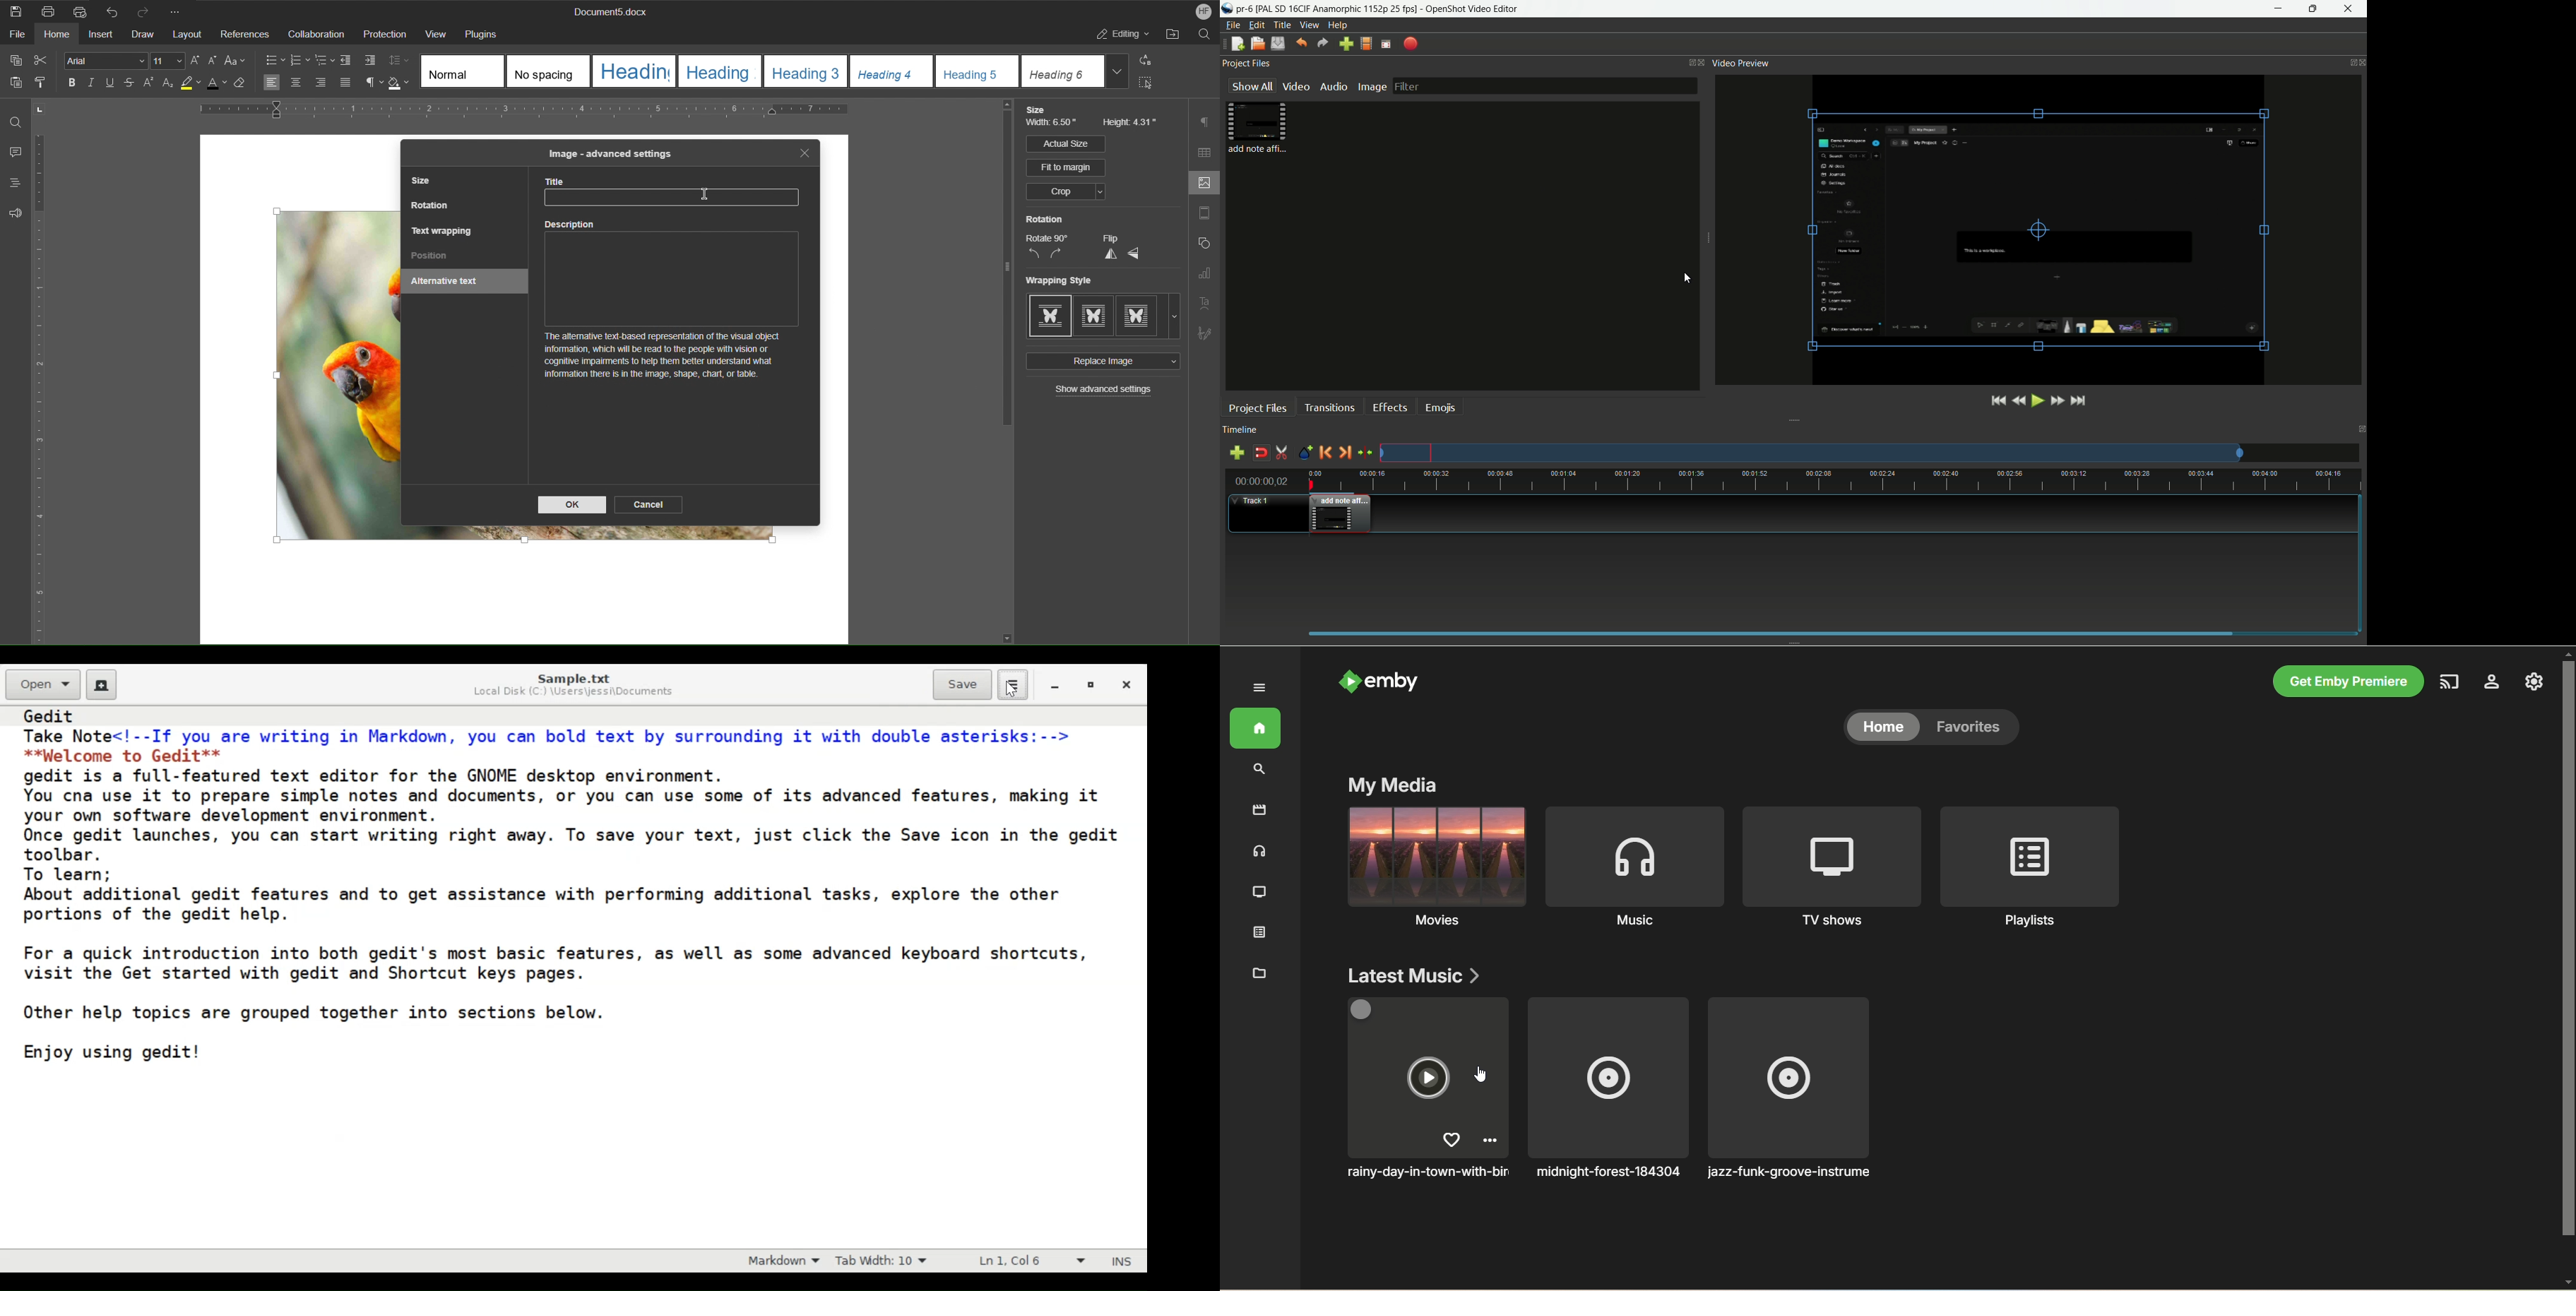 Image resolution: width=2576 pixels, height=1316 pixels. What do you see at coordinates (1105, 391) in the screenshot?
I see `Show advanced settings` at bounding box center [1105, 391].